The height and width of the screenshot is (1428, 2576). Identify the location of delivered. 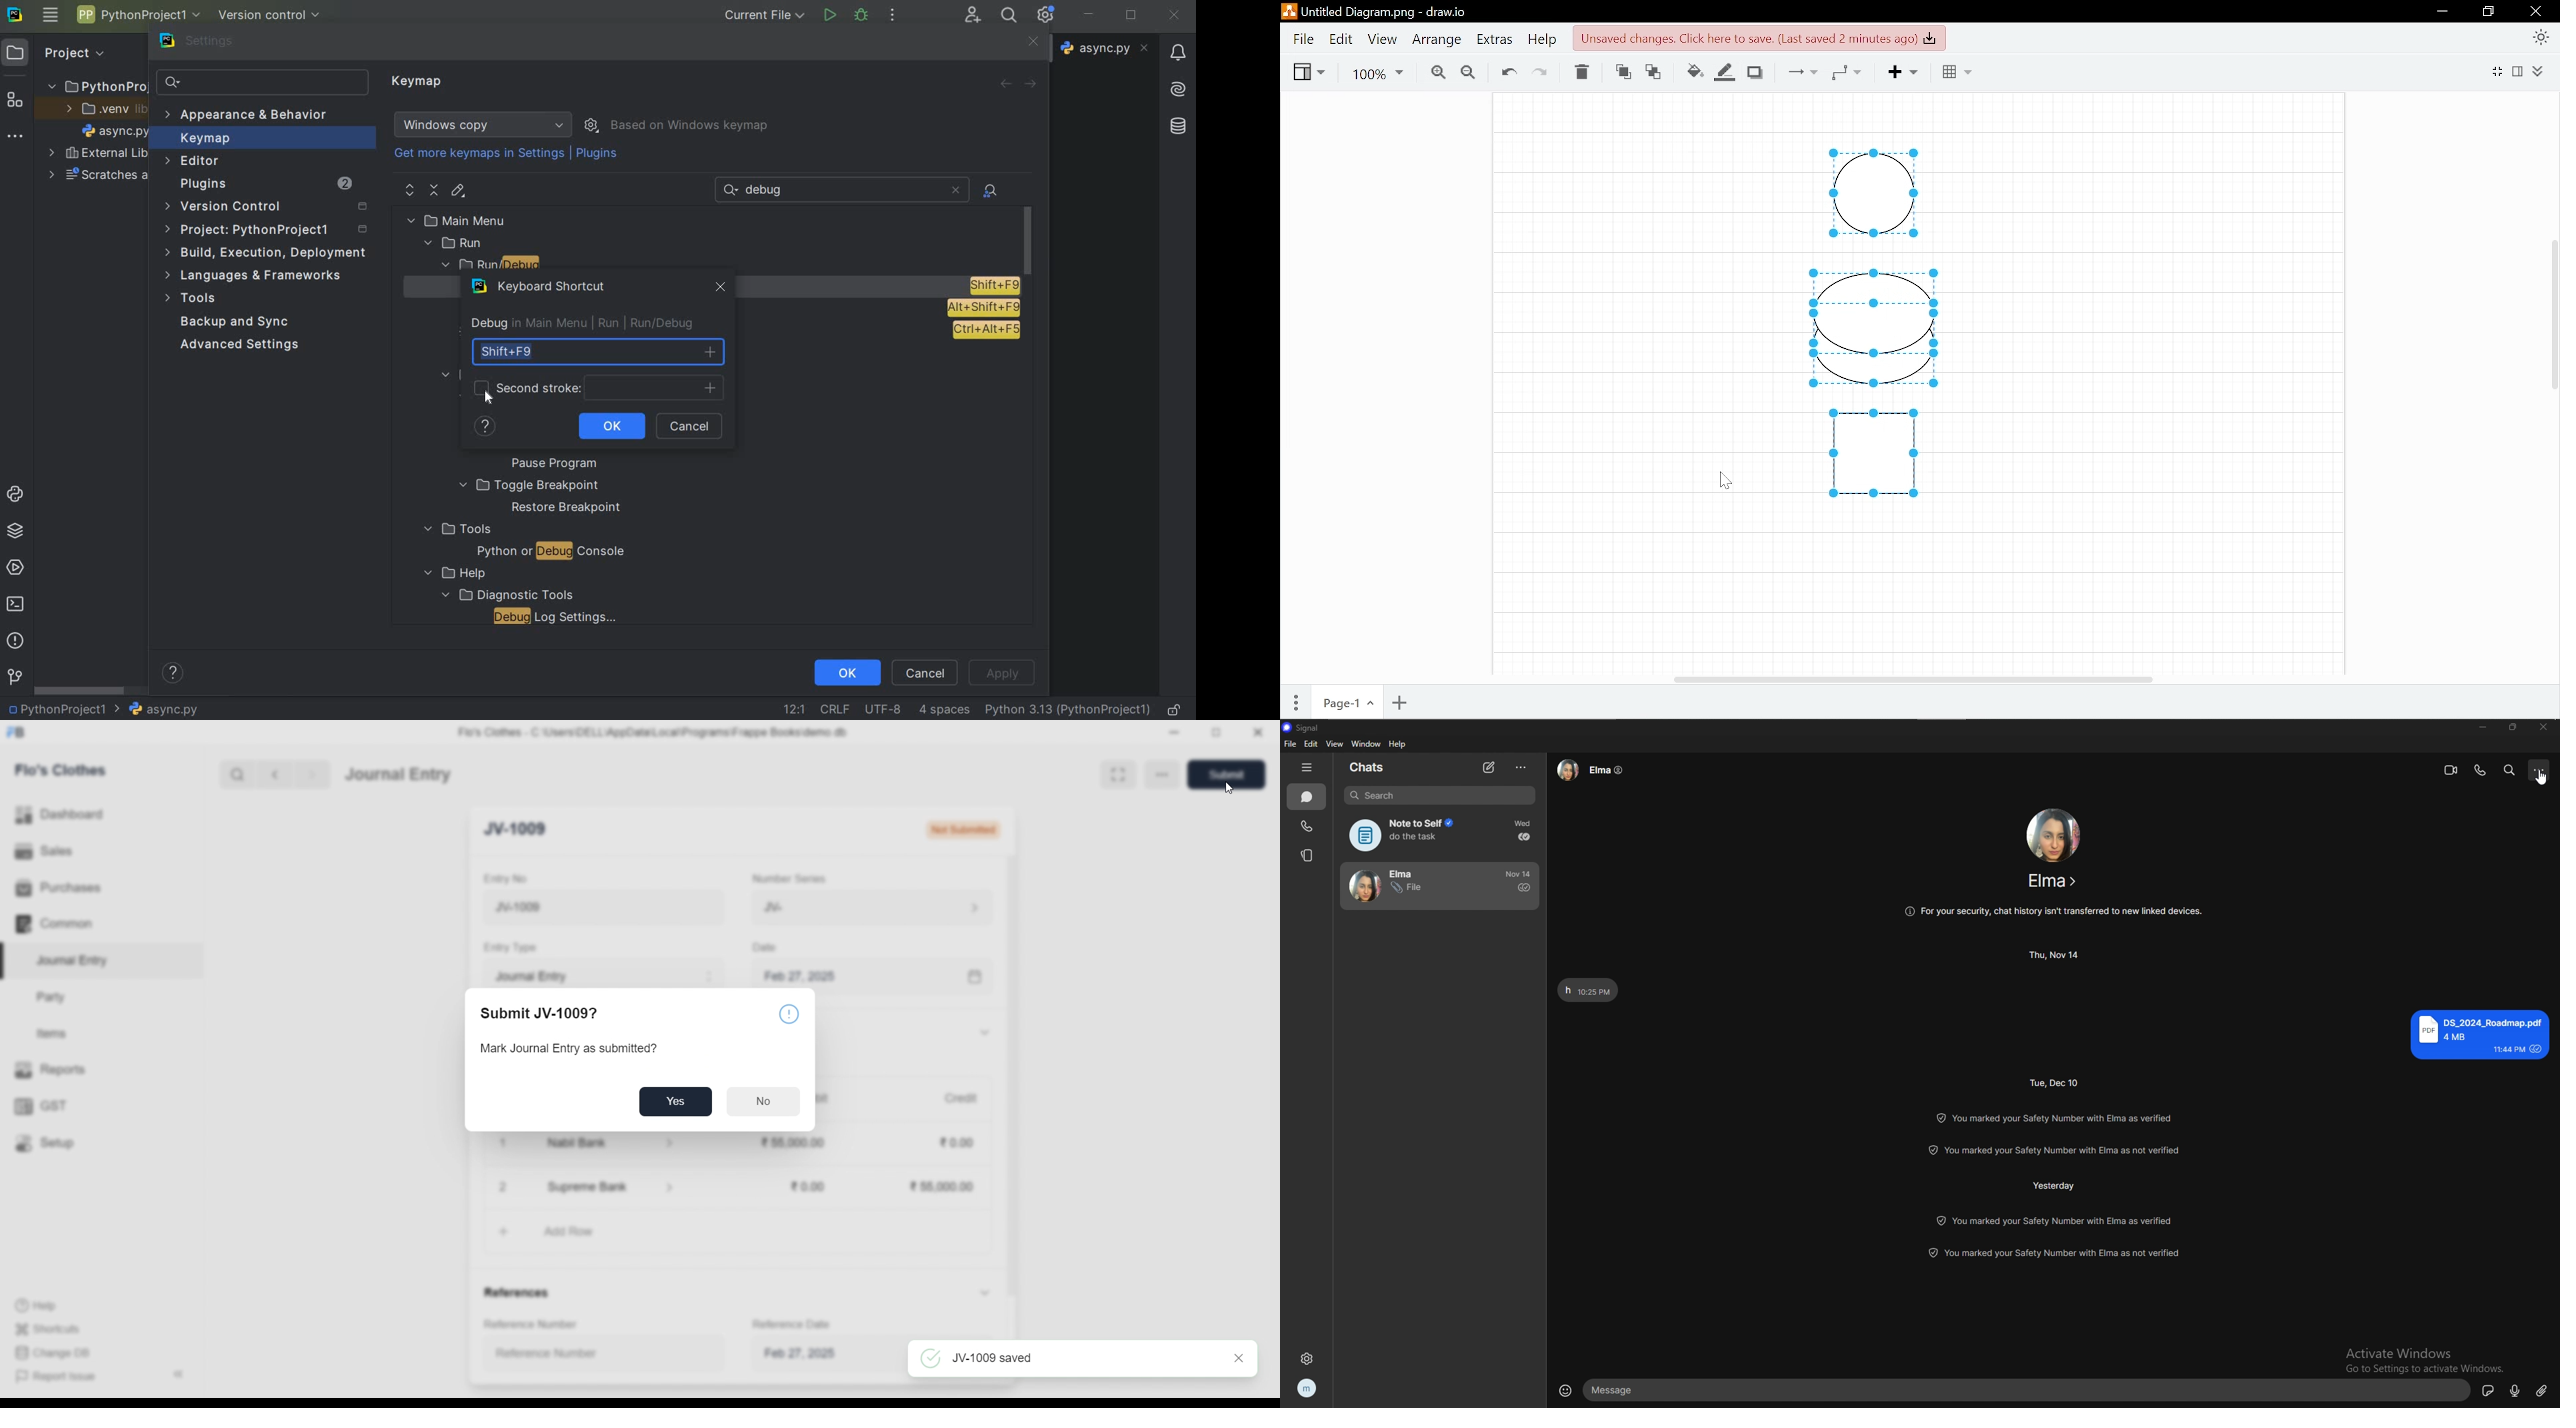
(1524, 837).